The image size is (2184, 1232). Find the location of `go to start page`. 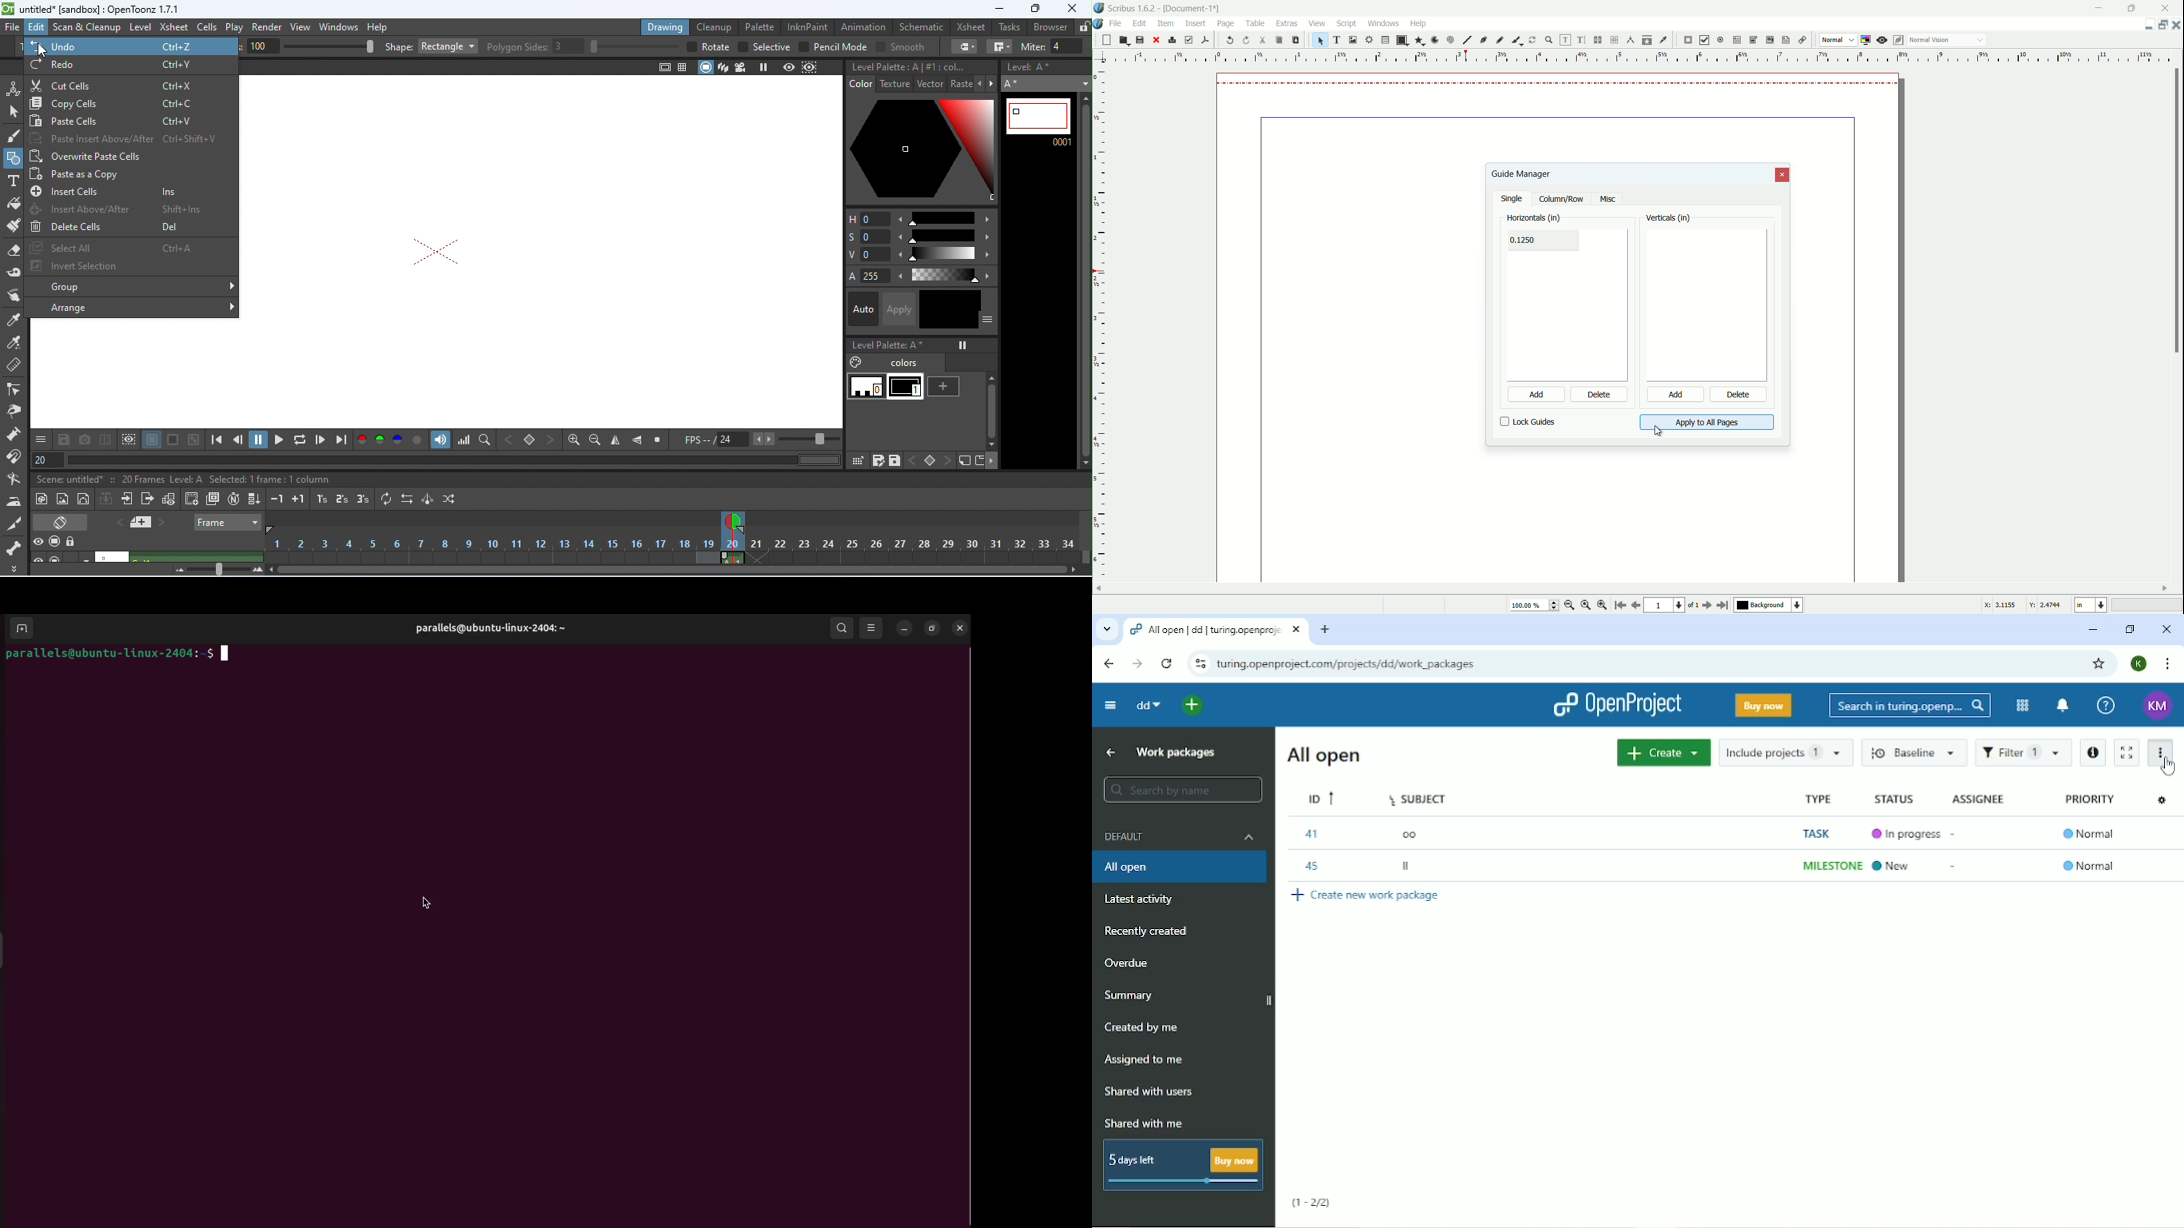

go to start page is located at coordinates (1619, 606).